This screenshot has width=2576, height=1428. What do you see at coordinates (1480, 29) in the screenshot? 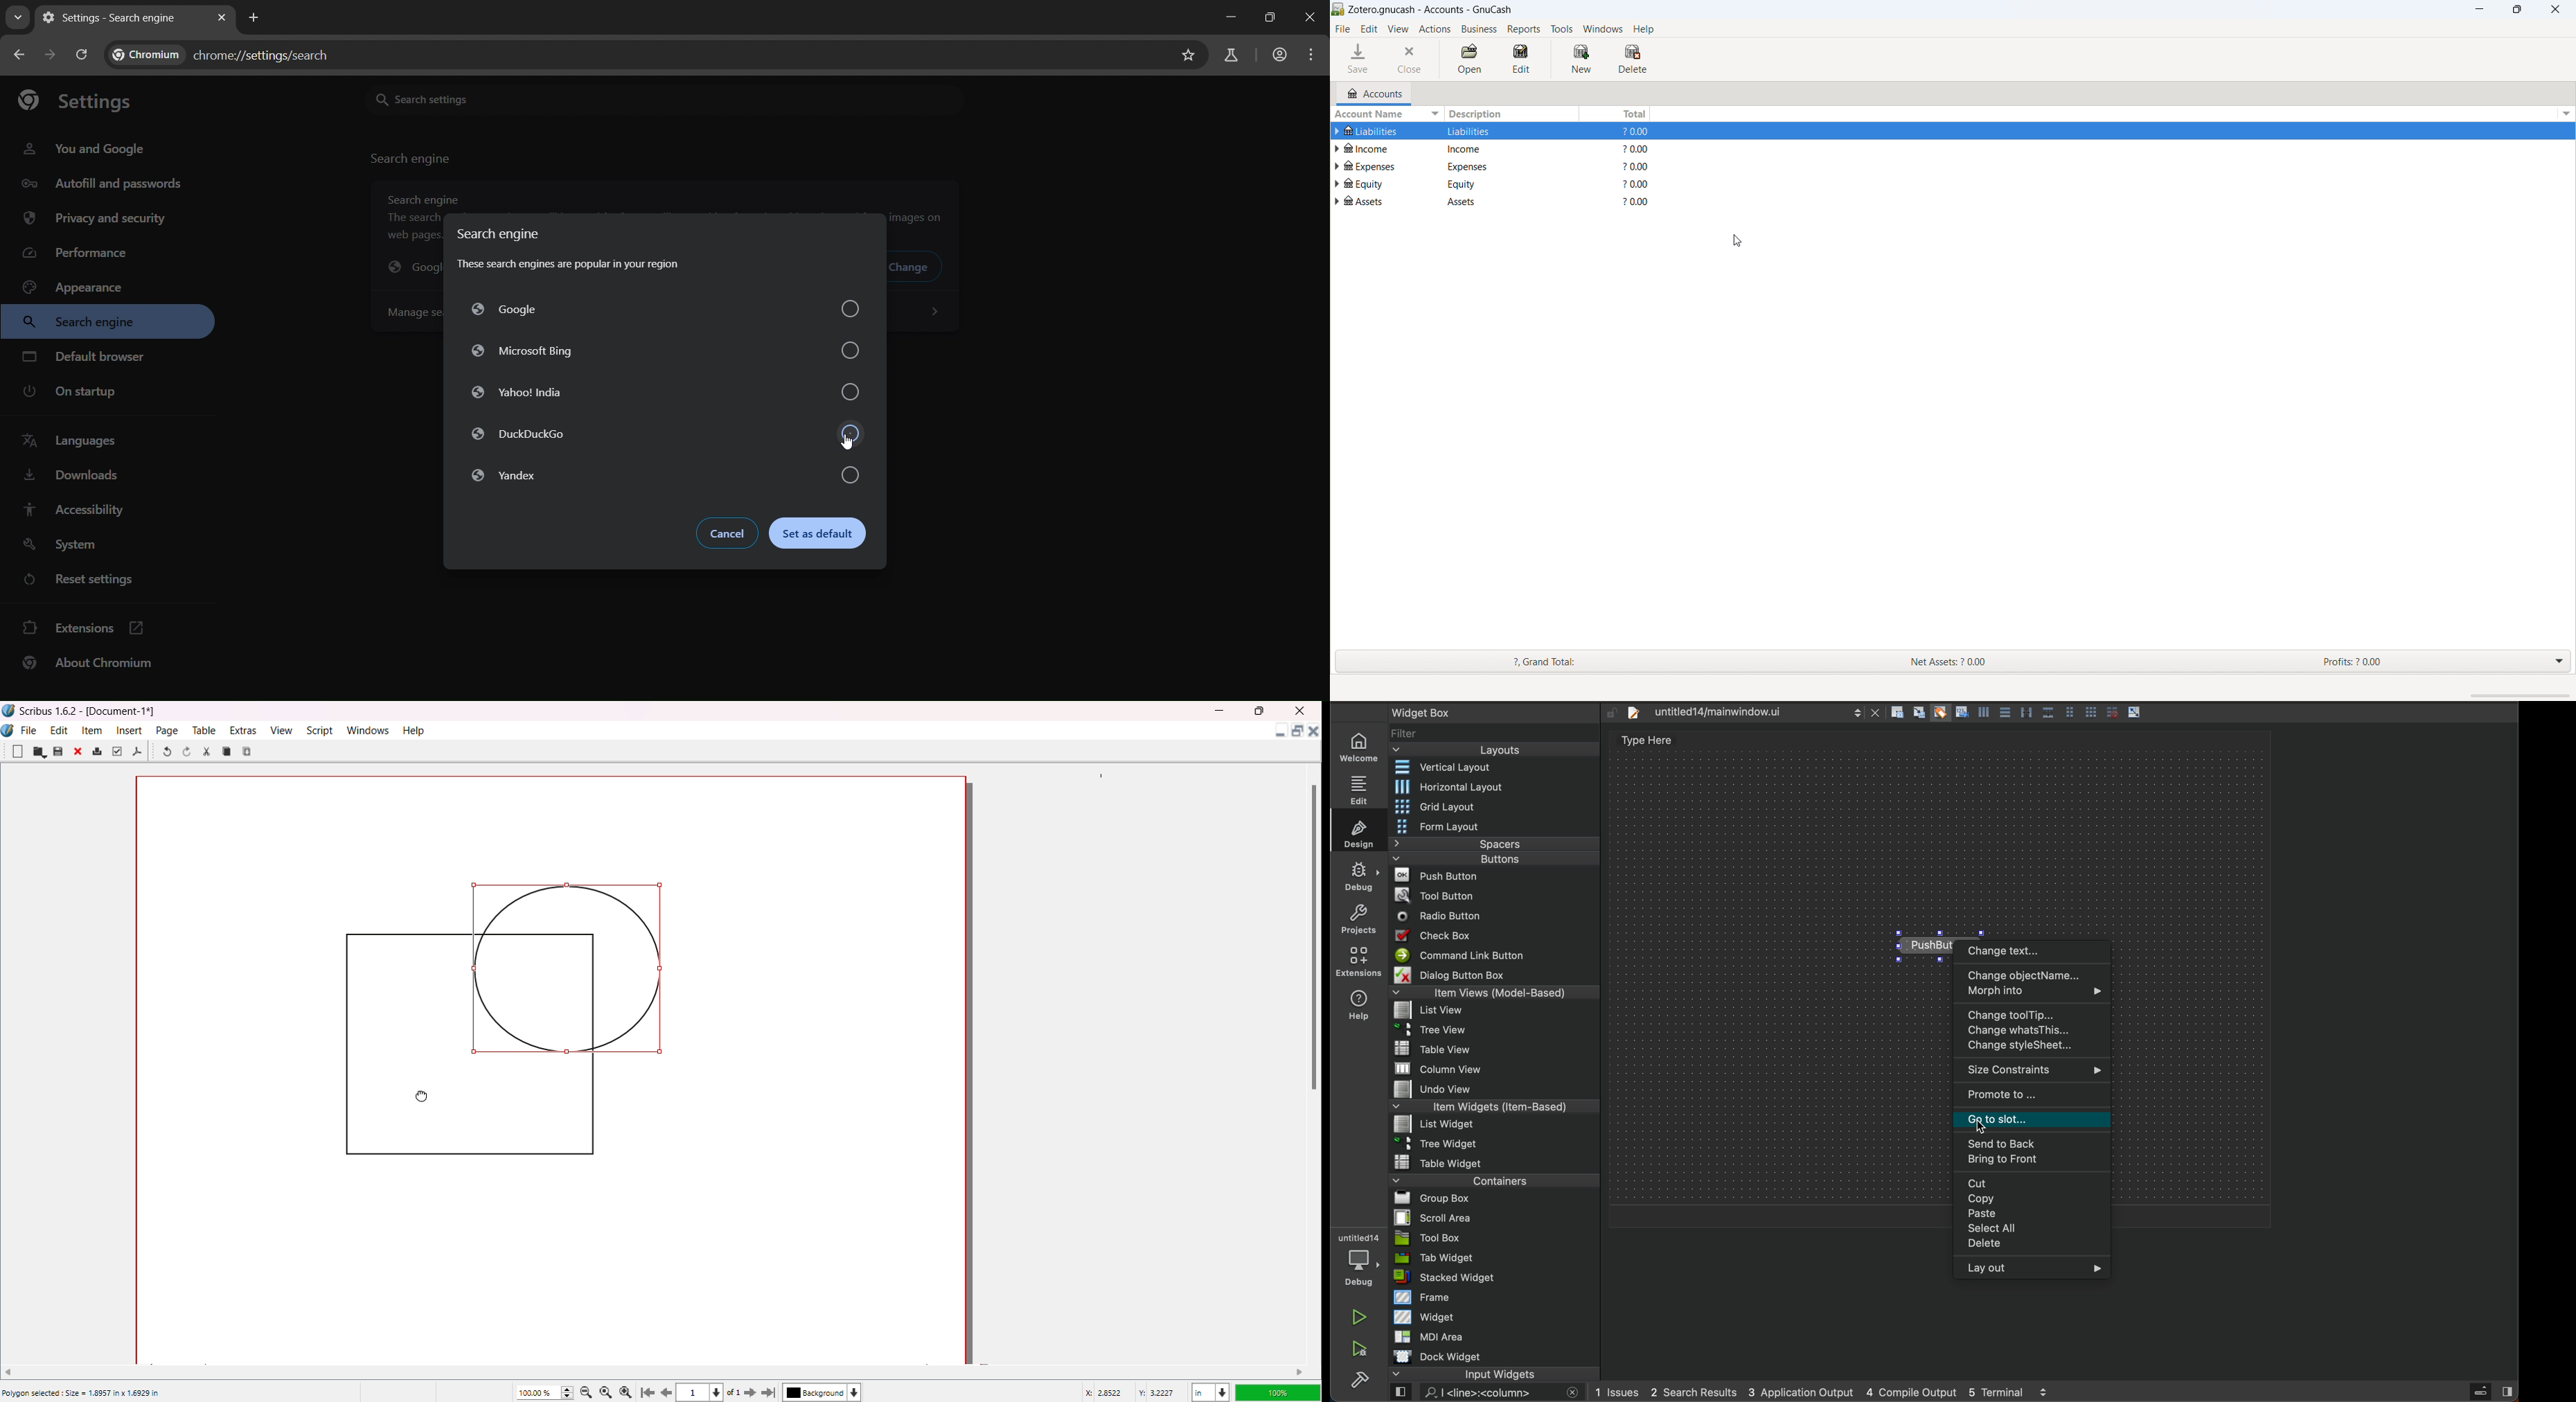
I see `business` at bounding box center [1480, 29].